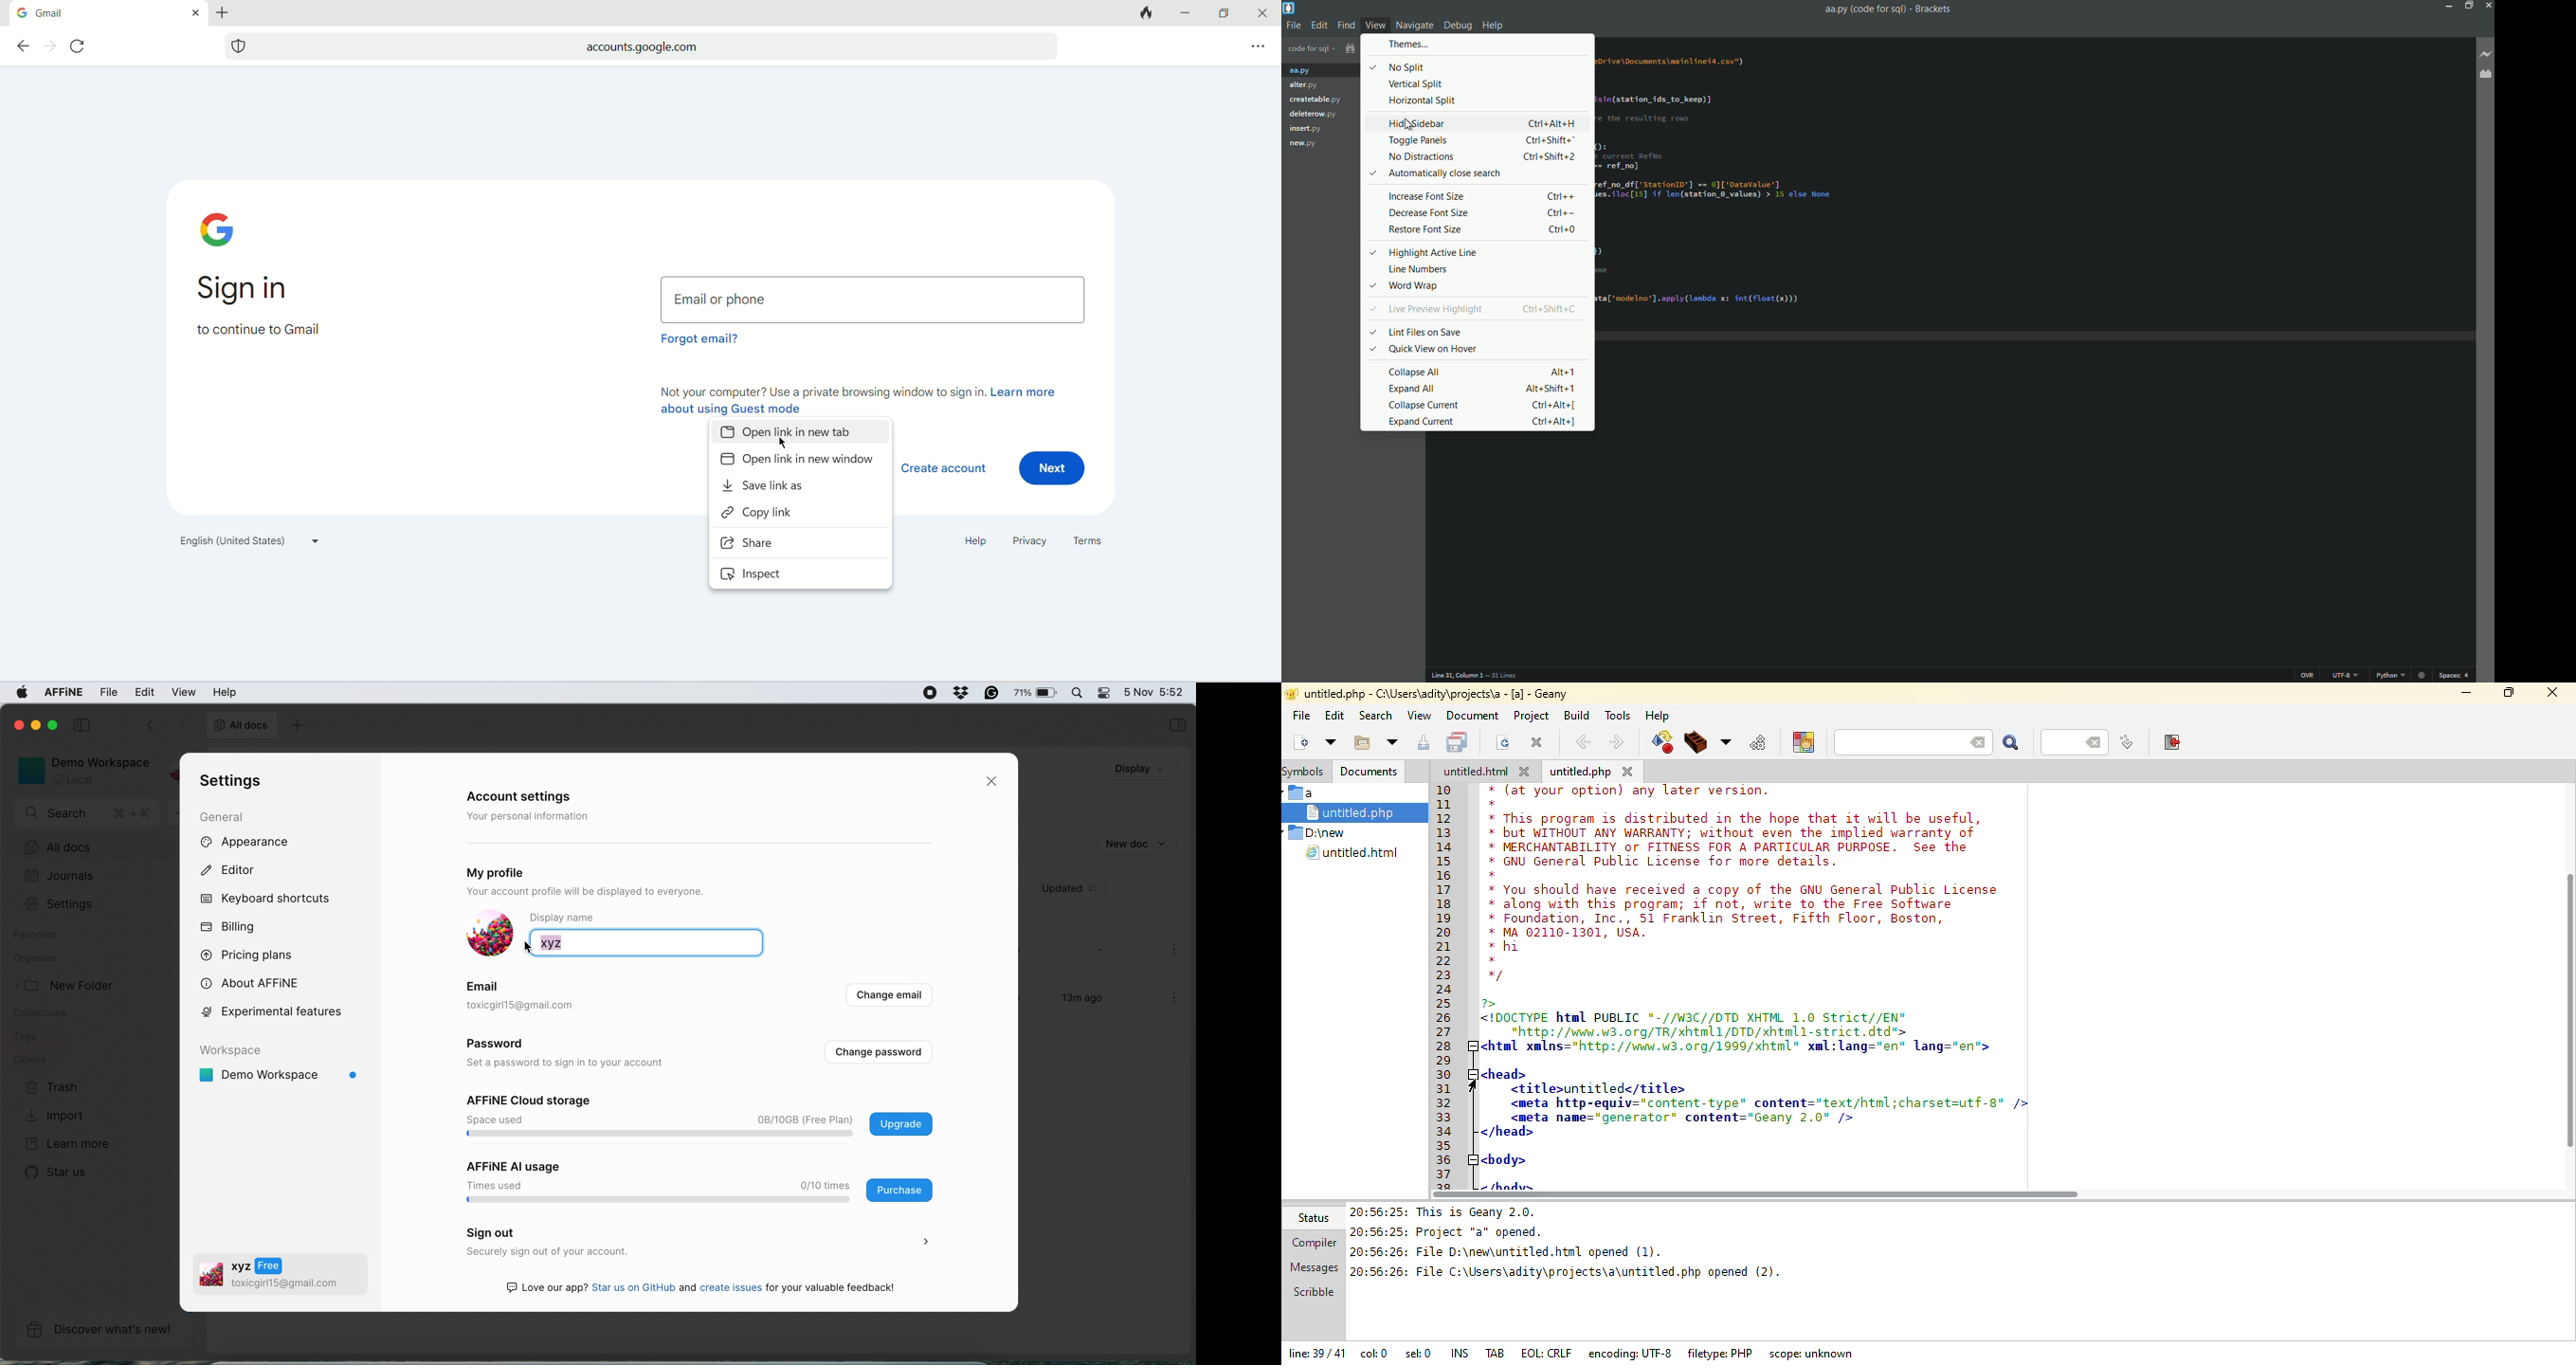 Image resolution: width=2576 pixels, height=1372 pixels. What do you see at coordinates (30, 1060) in the screenshot?
I see `others` at bounding box center [30, 1060].